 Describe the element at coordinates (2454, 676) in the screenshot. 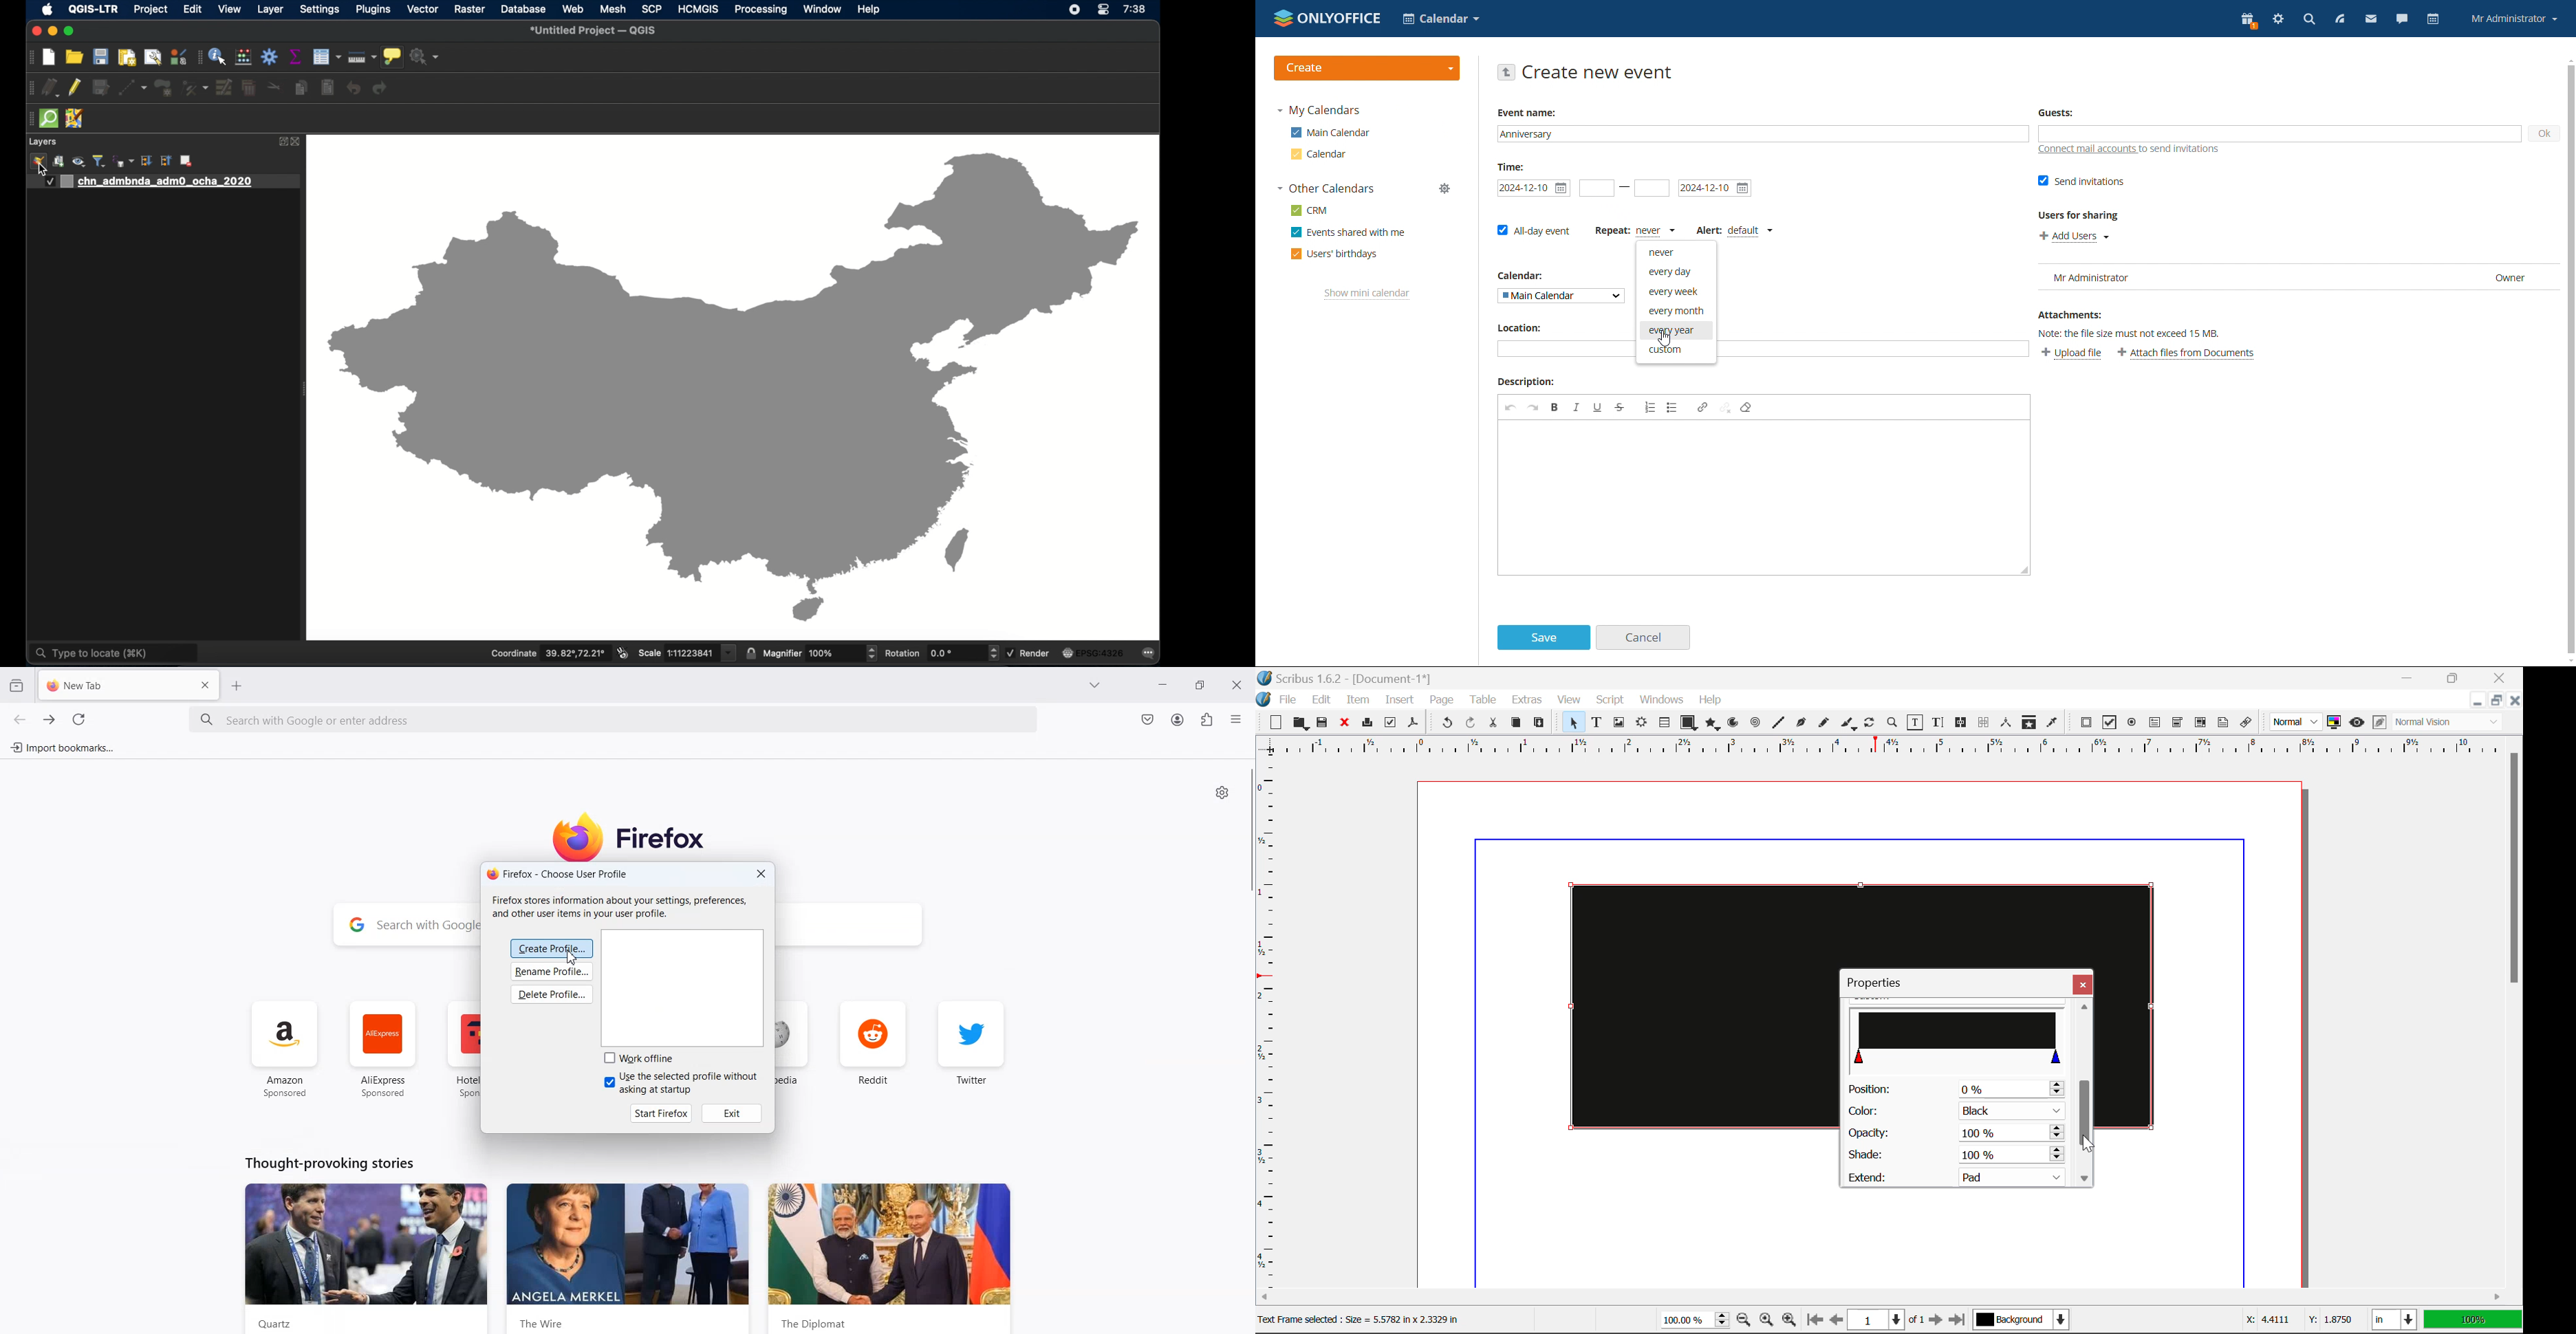

I see `Minimize` at that location.